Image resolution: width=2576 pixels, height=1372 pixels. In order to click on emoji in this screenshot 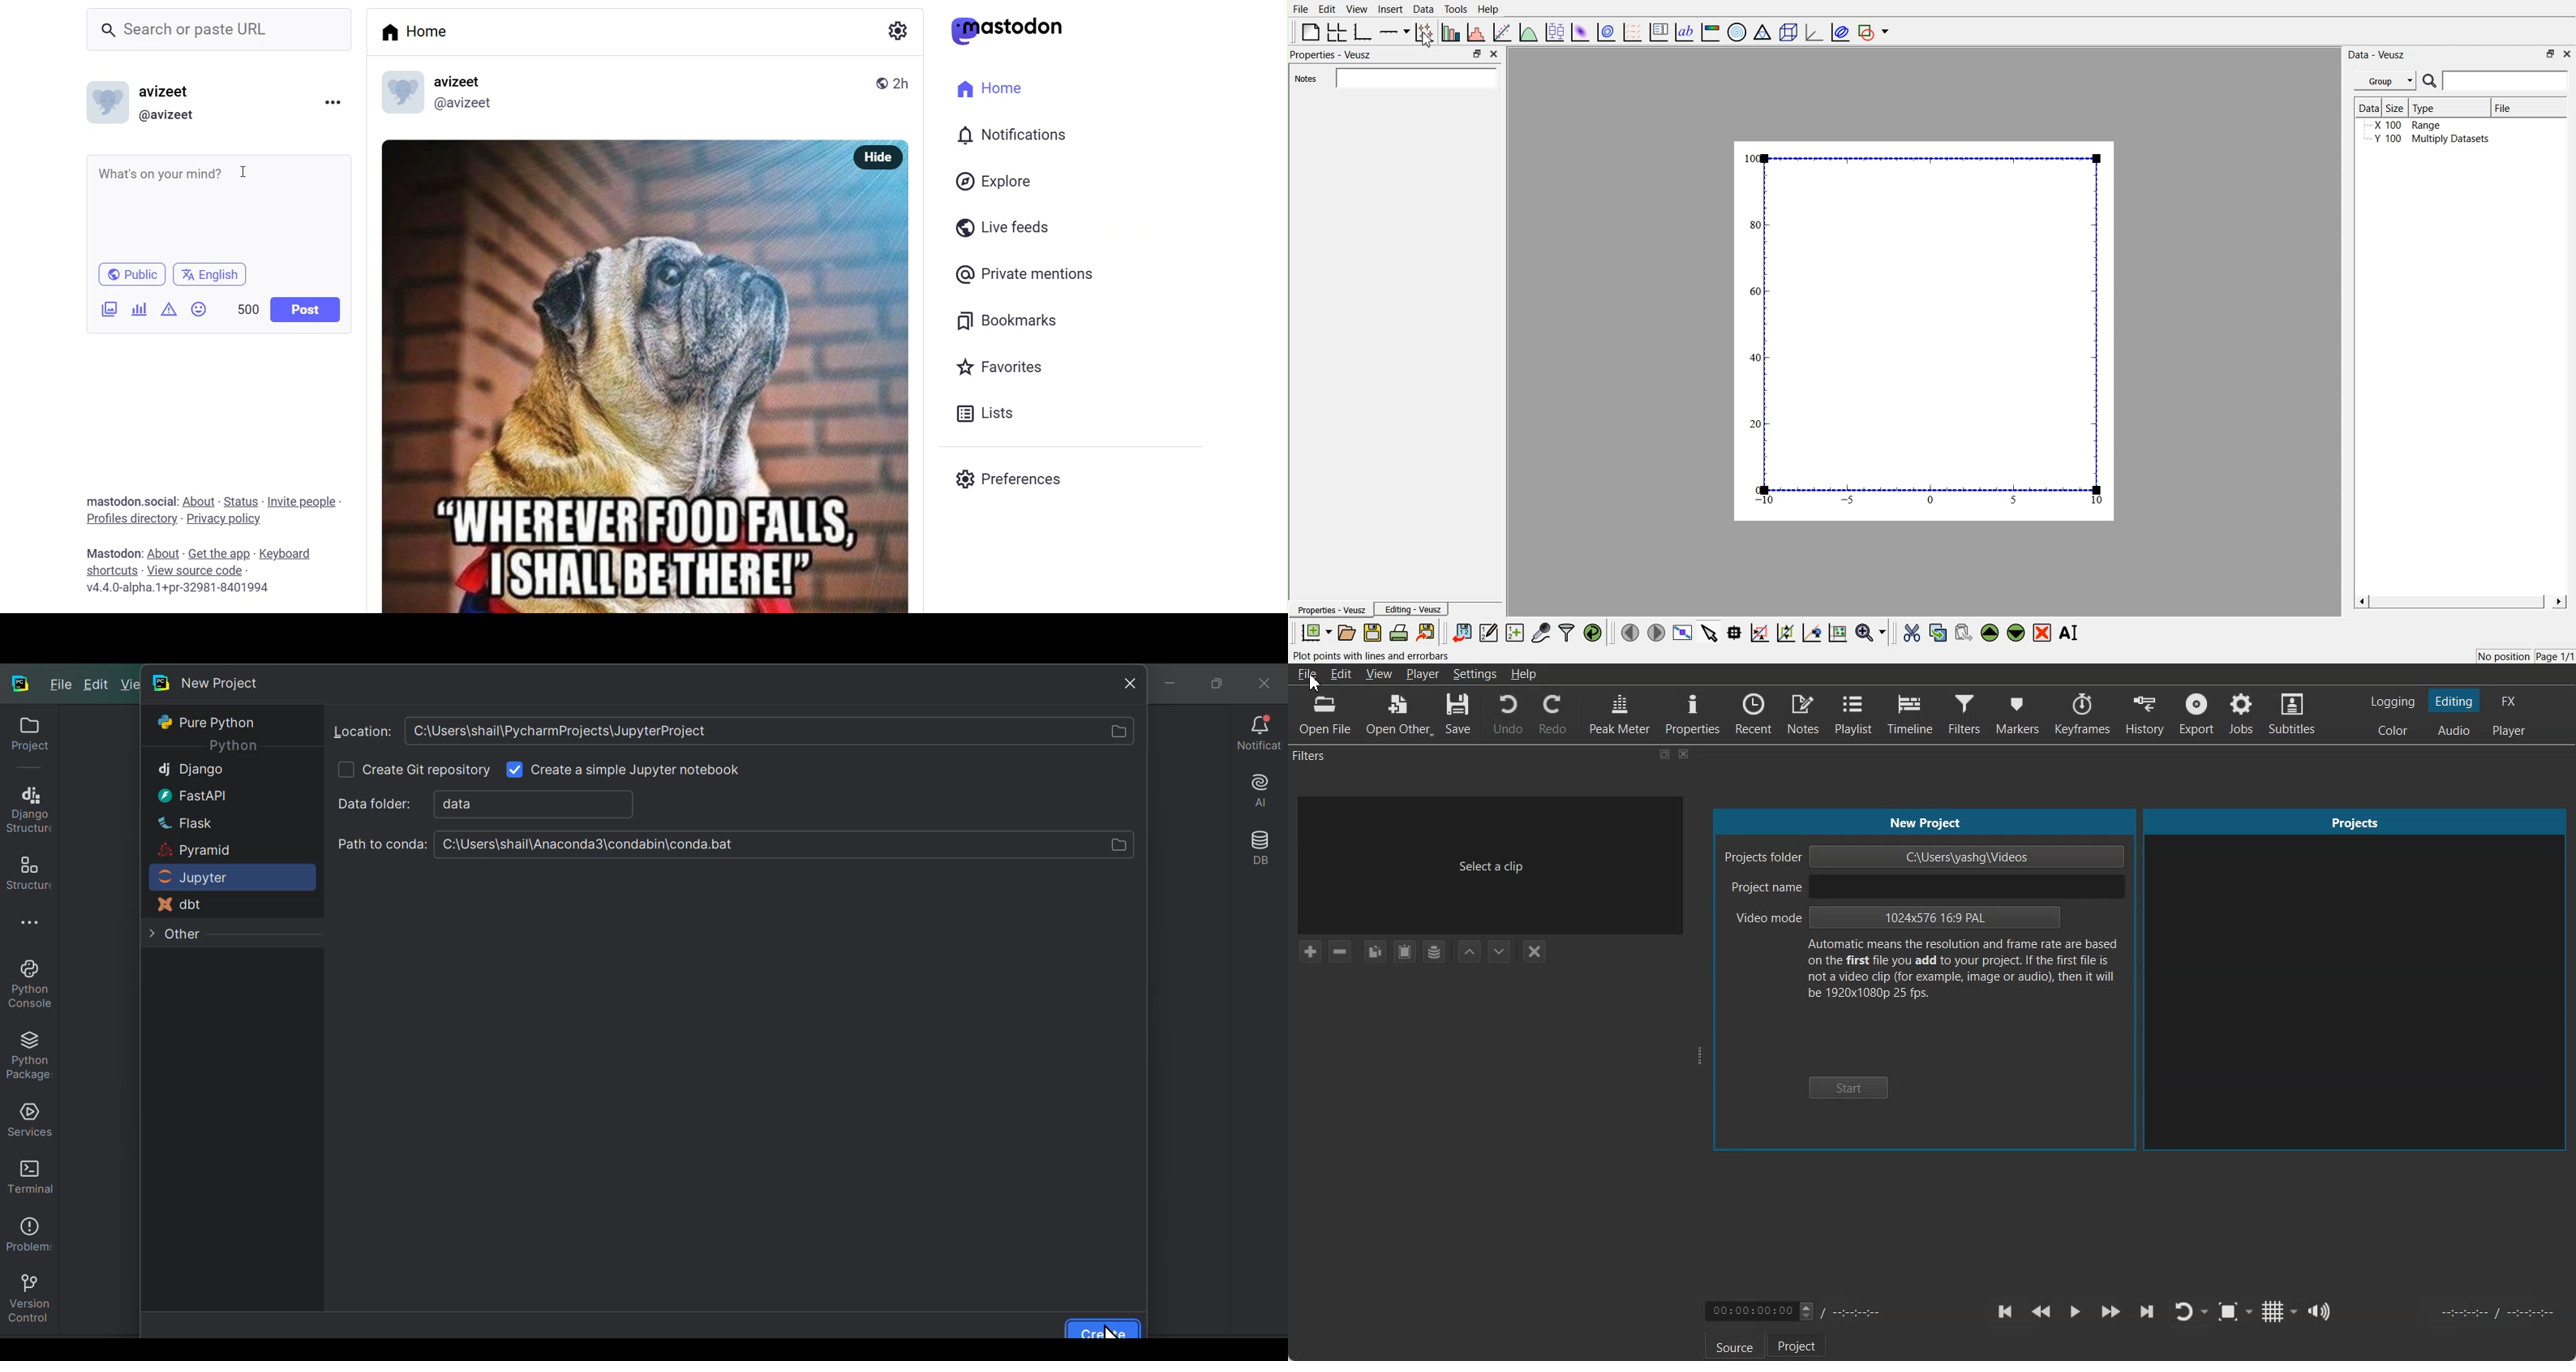, I will do `click(199, 309)`.